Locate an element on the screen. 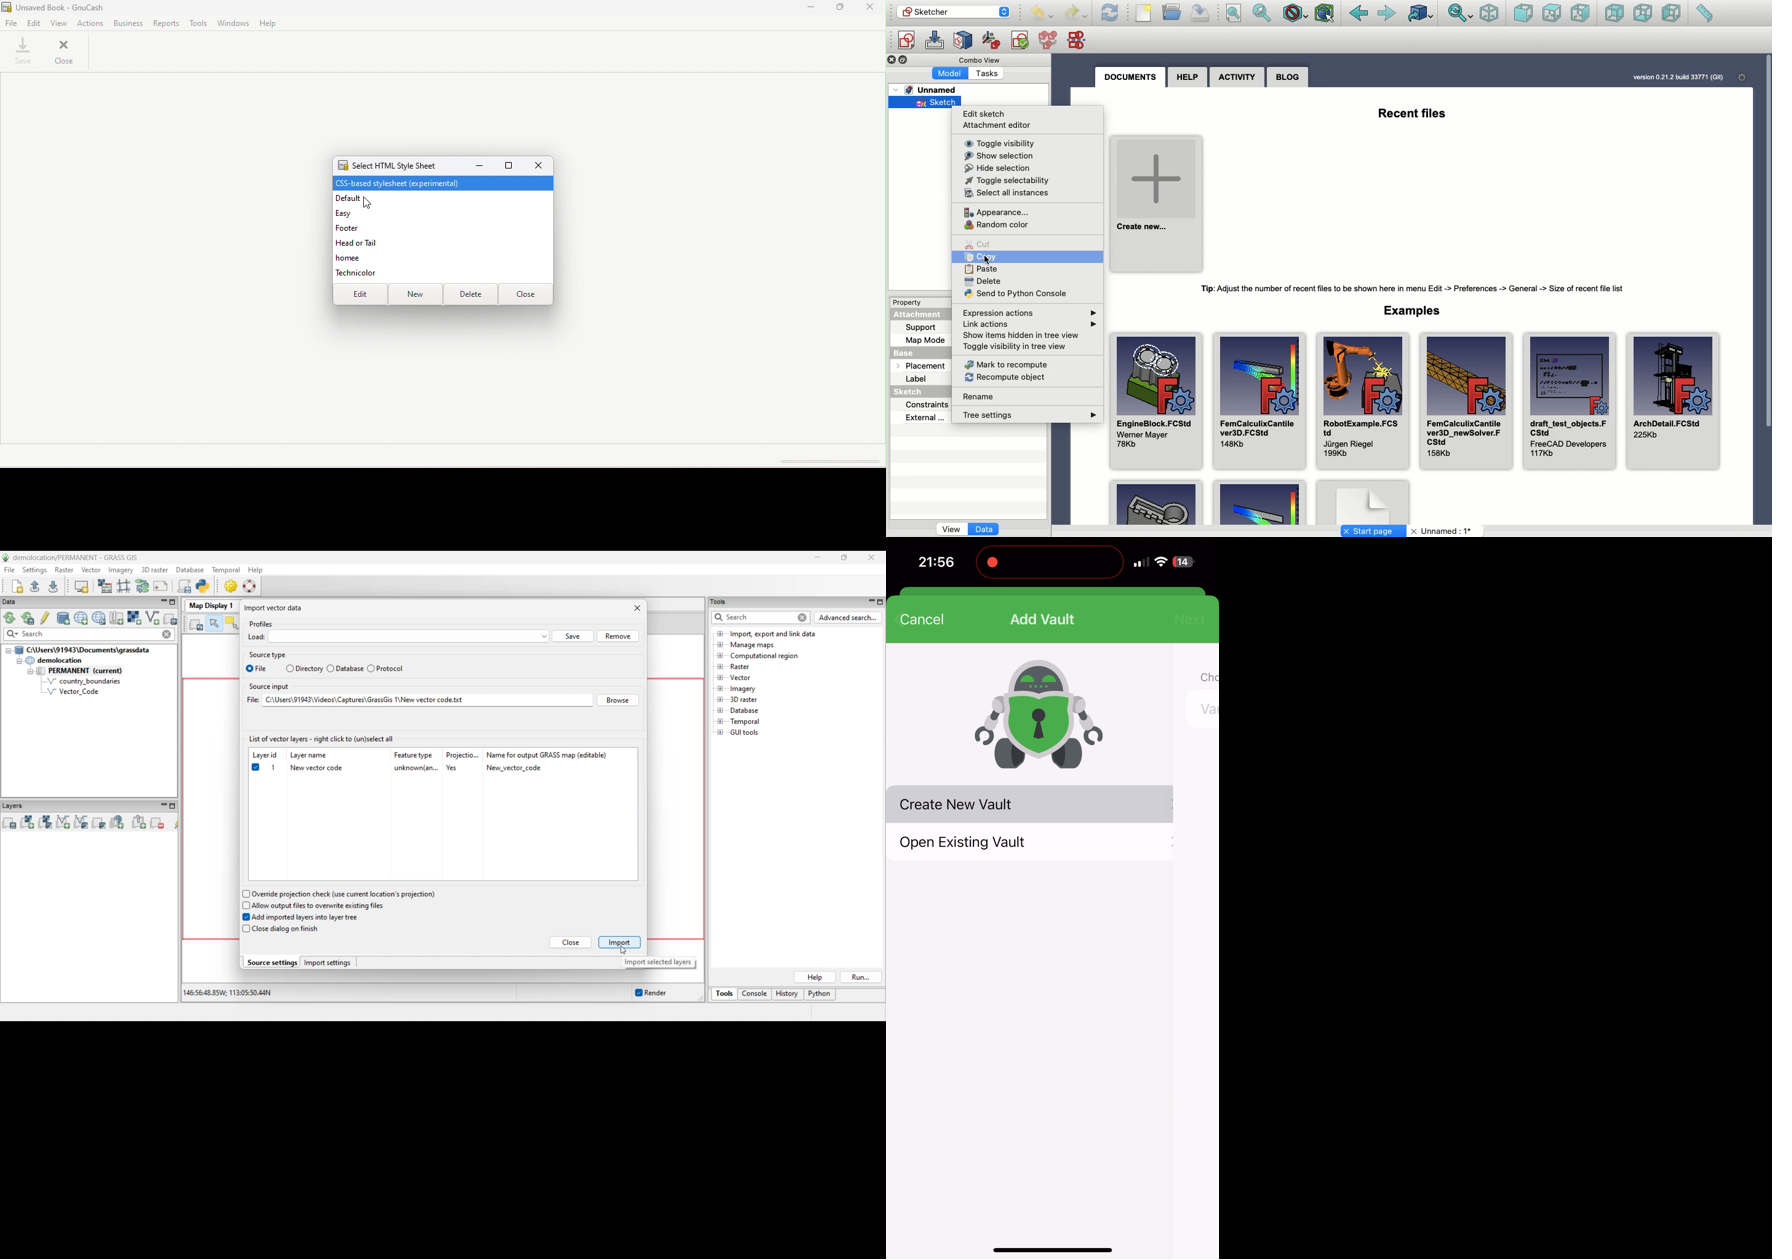 The height and width of the screenshot is (1260, 1792). Double click to see files under Vector is located at coordinates (740, 678).